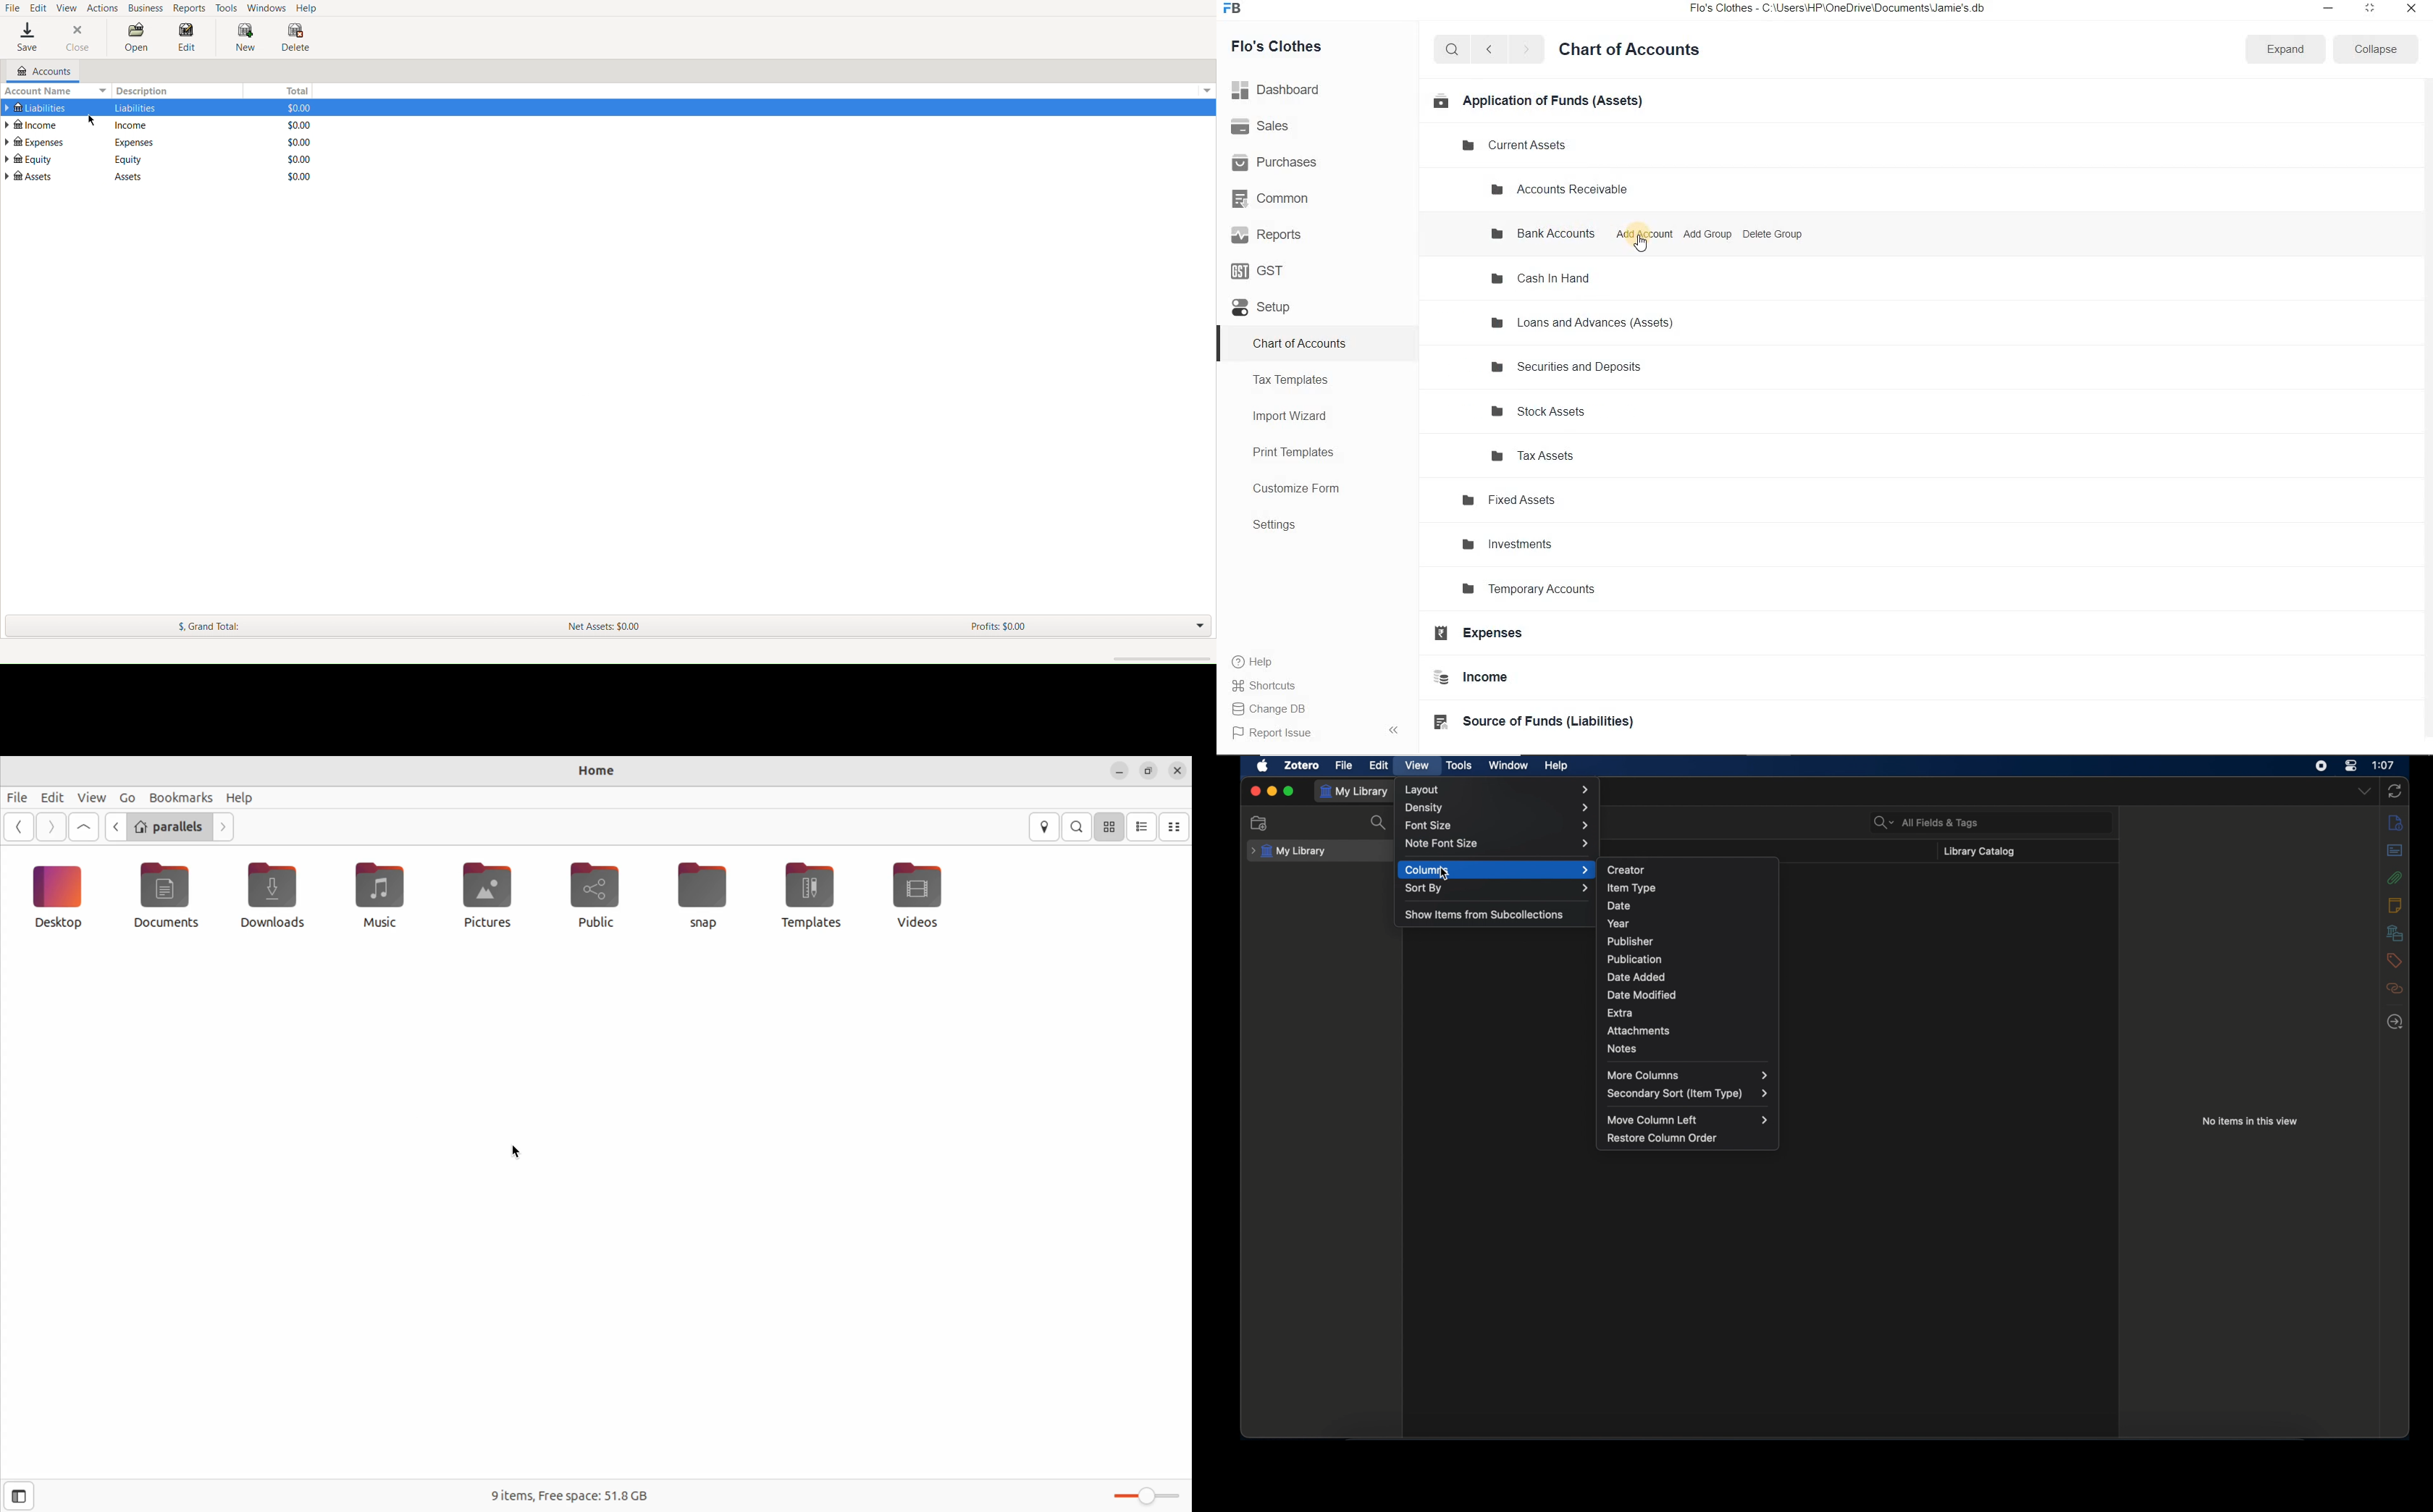 The height and width of the screenshot is (1512, 2436). Describe the element at coordinates (1547, 278) in the screenshot. I see `Cash In Hand` at that location.